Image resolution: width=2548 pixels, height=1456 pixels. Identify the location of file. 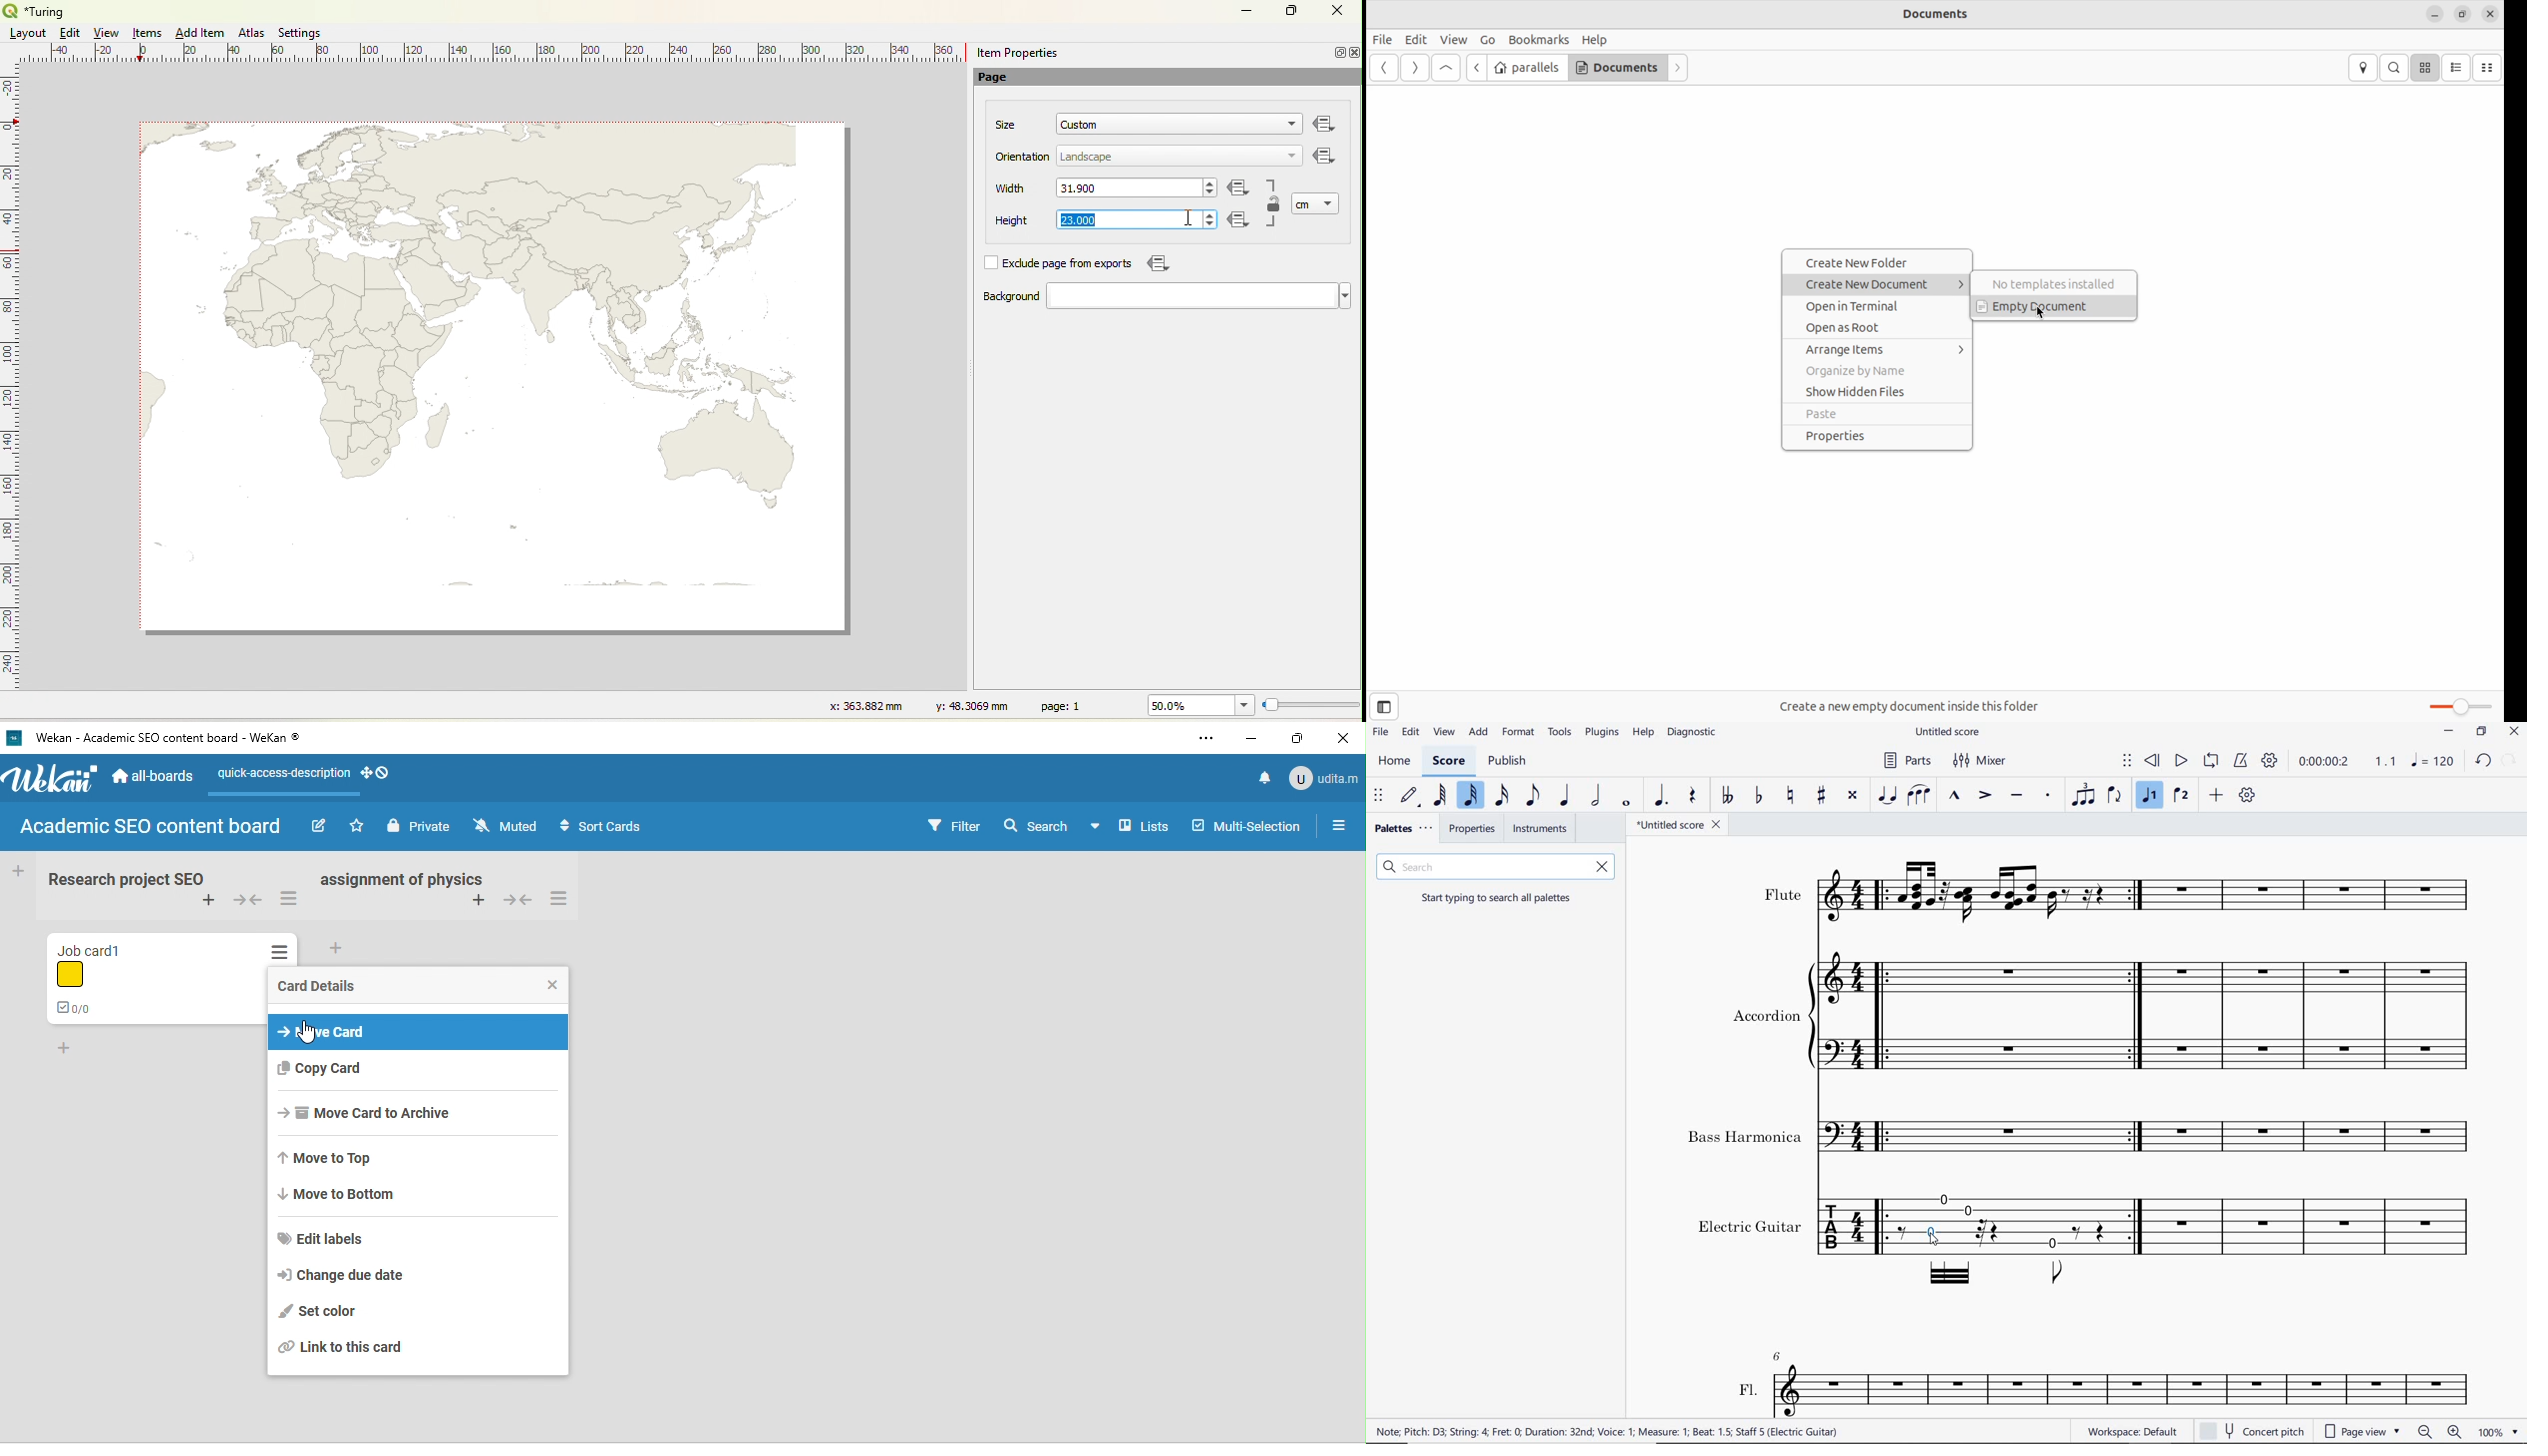
(1381, 733).